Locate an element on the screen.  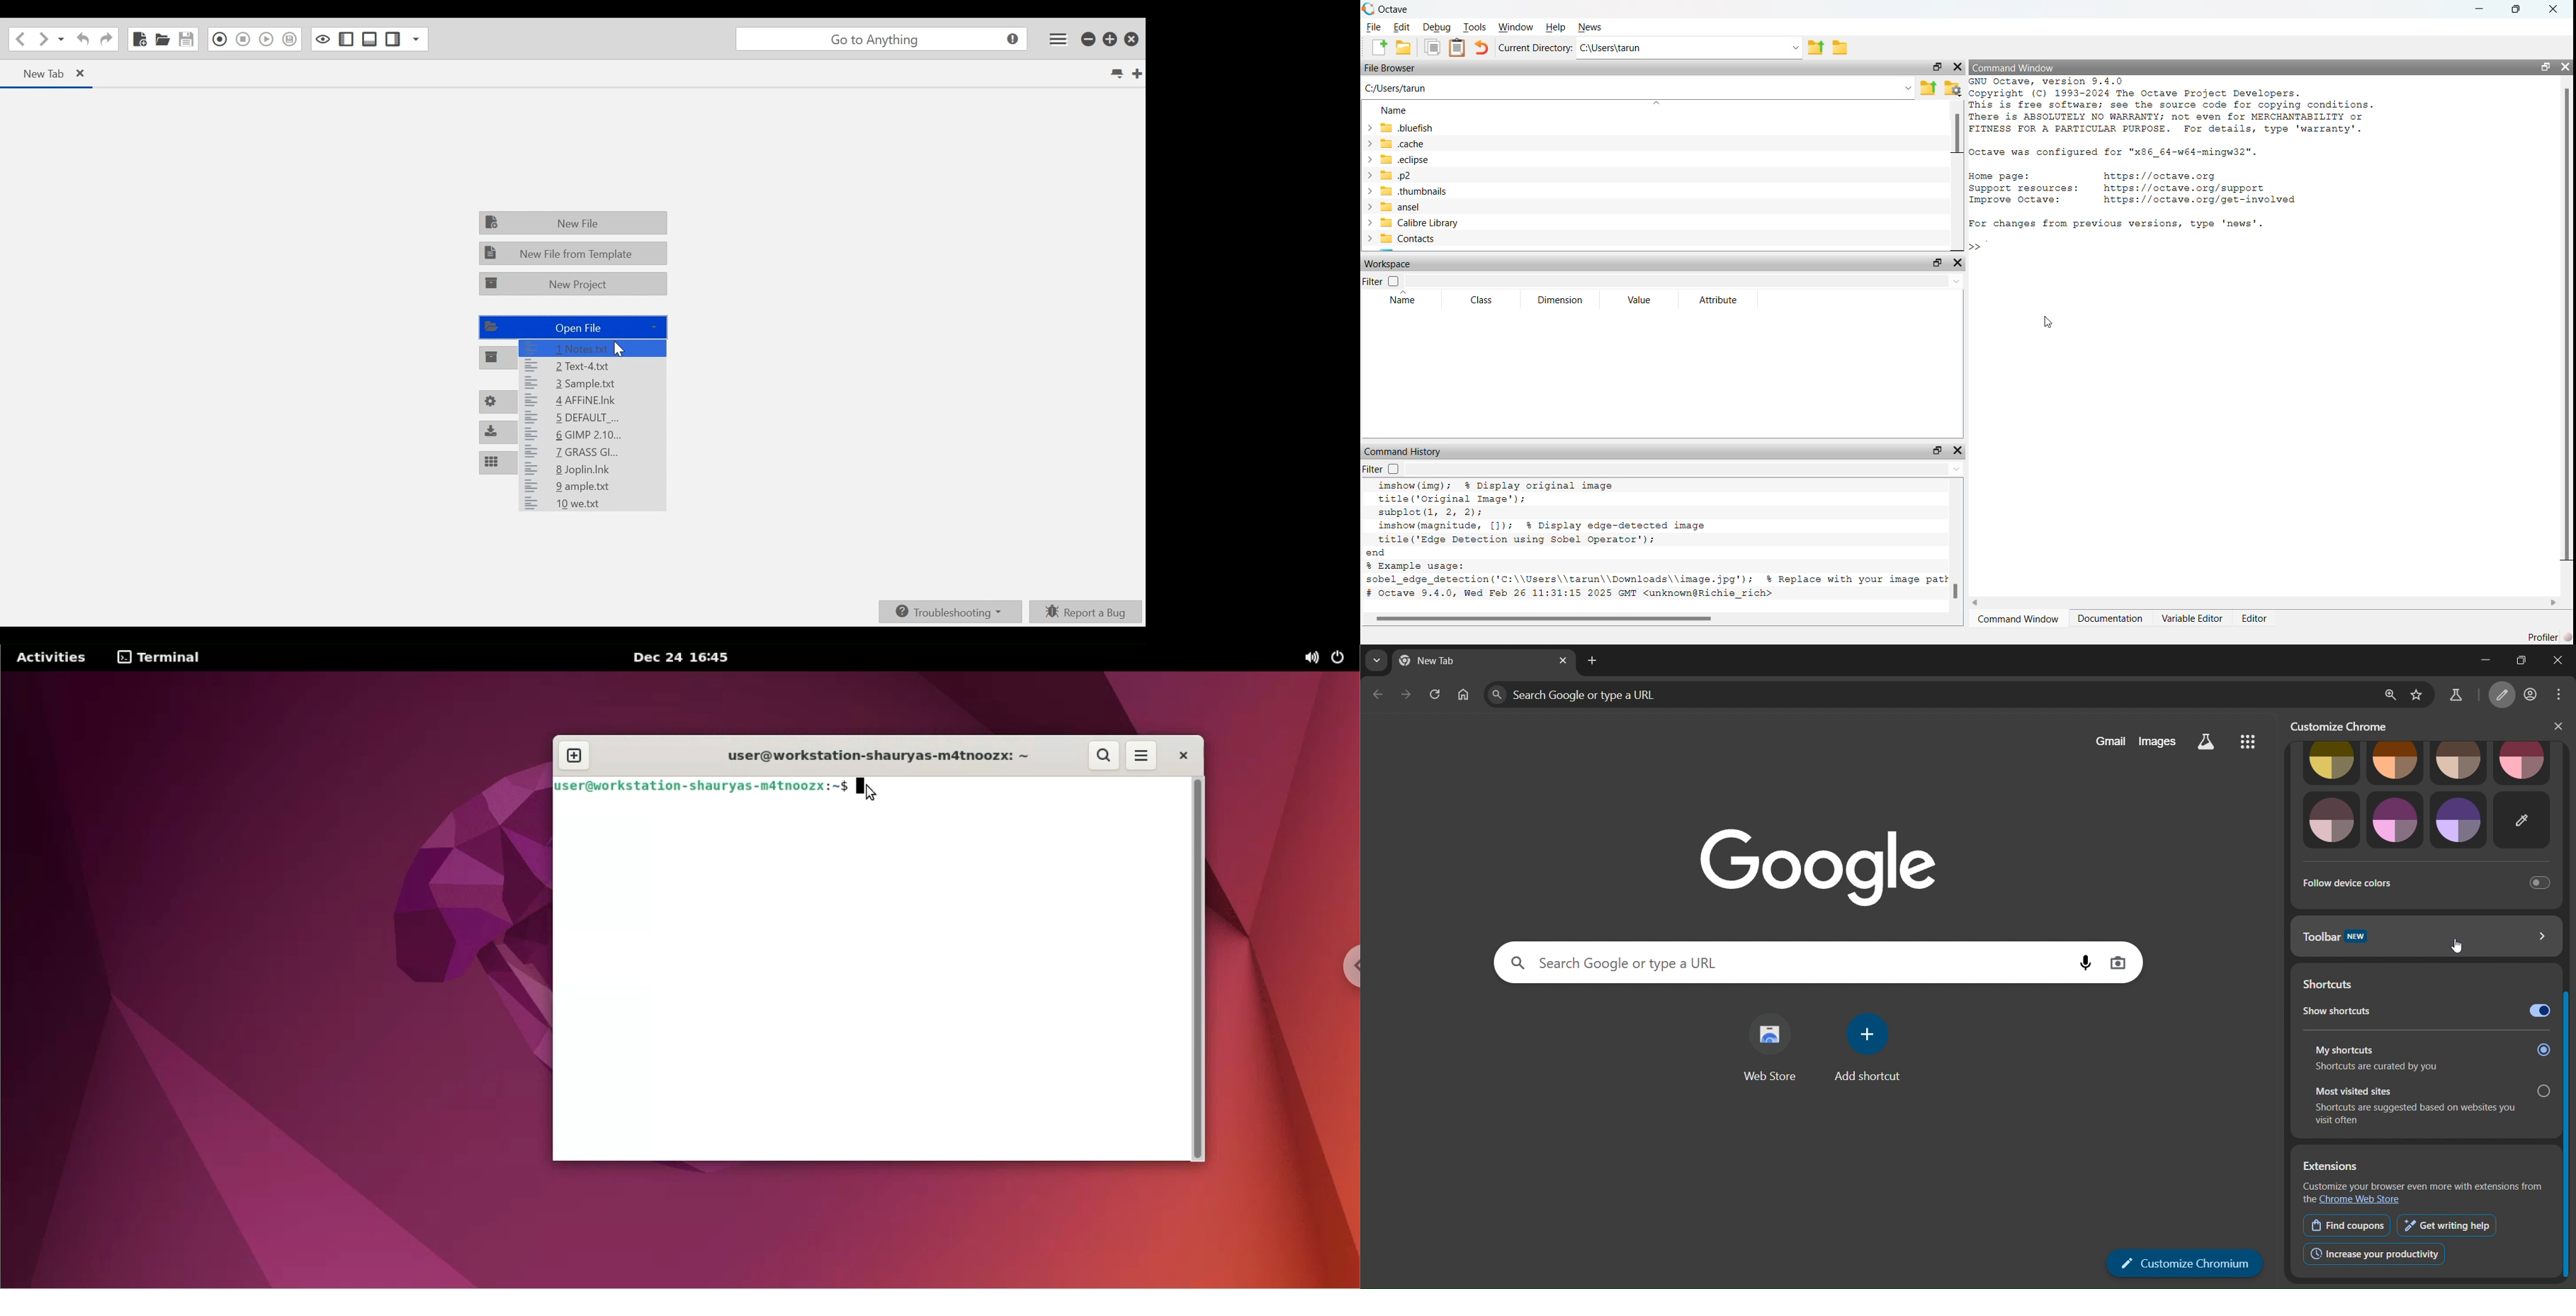
Command Window is located at coordinates (2014, 67).